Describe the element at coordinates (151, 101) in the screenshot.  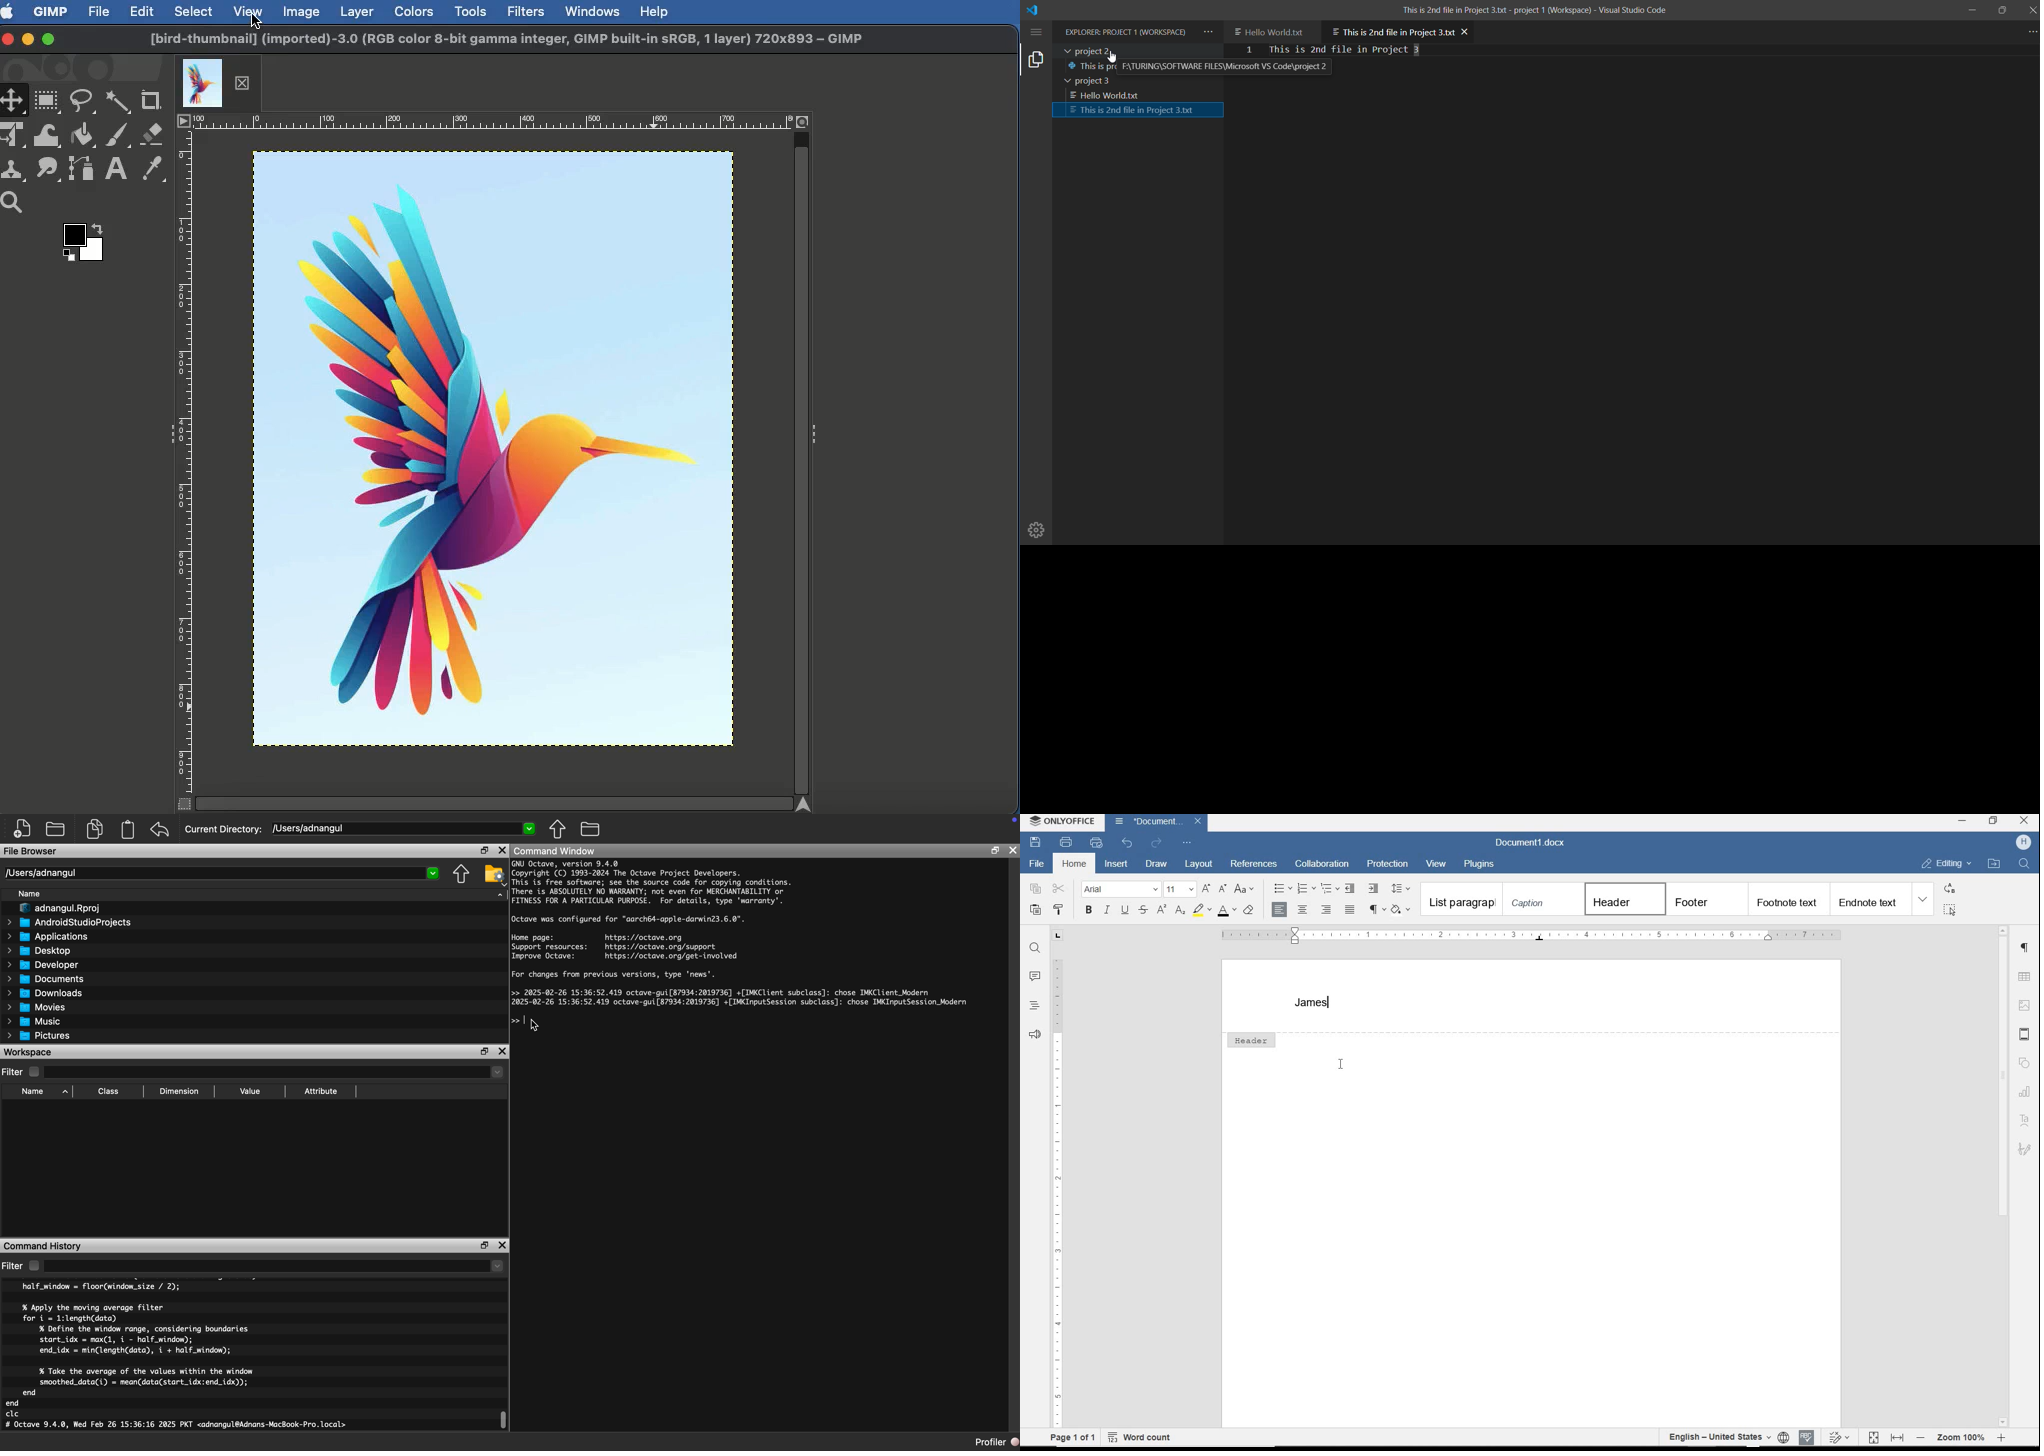
I see `Crop` at that location.